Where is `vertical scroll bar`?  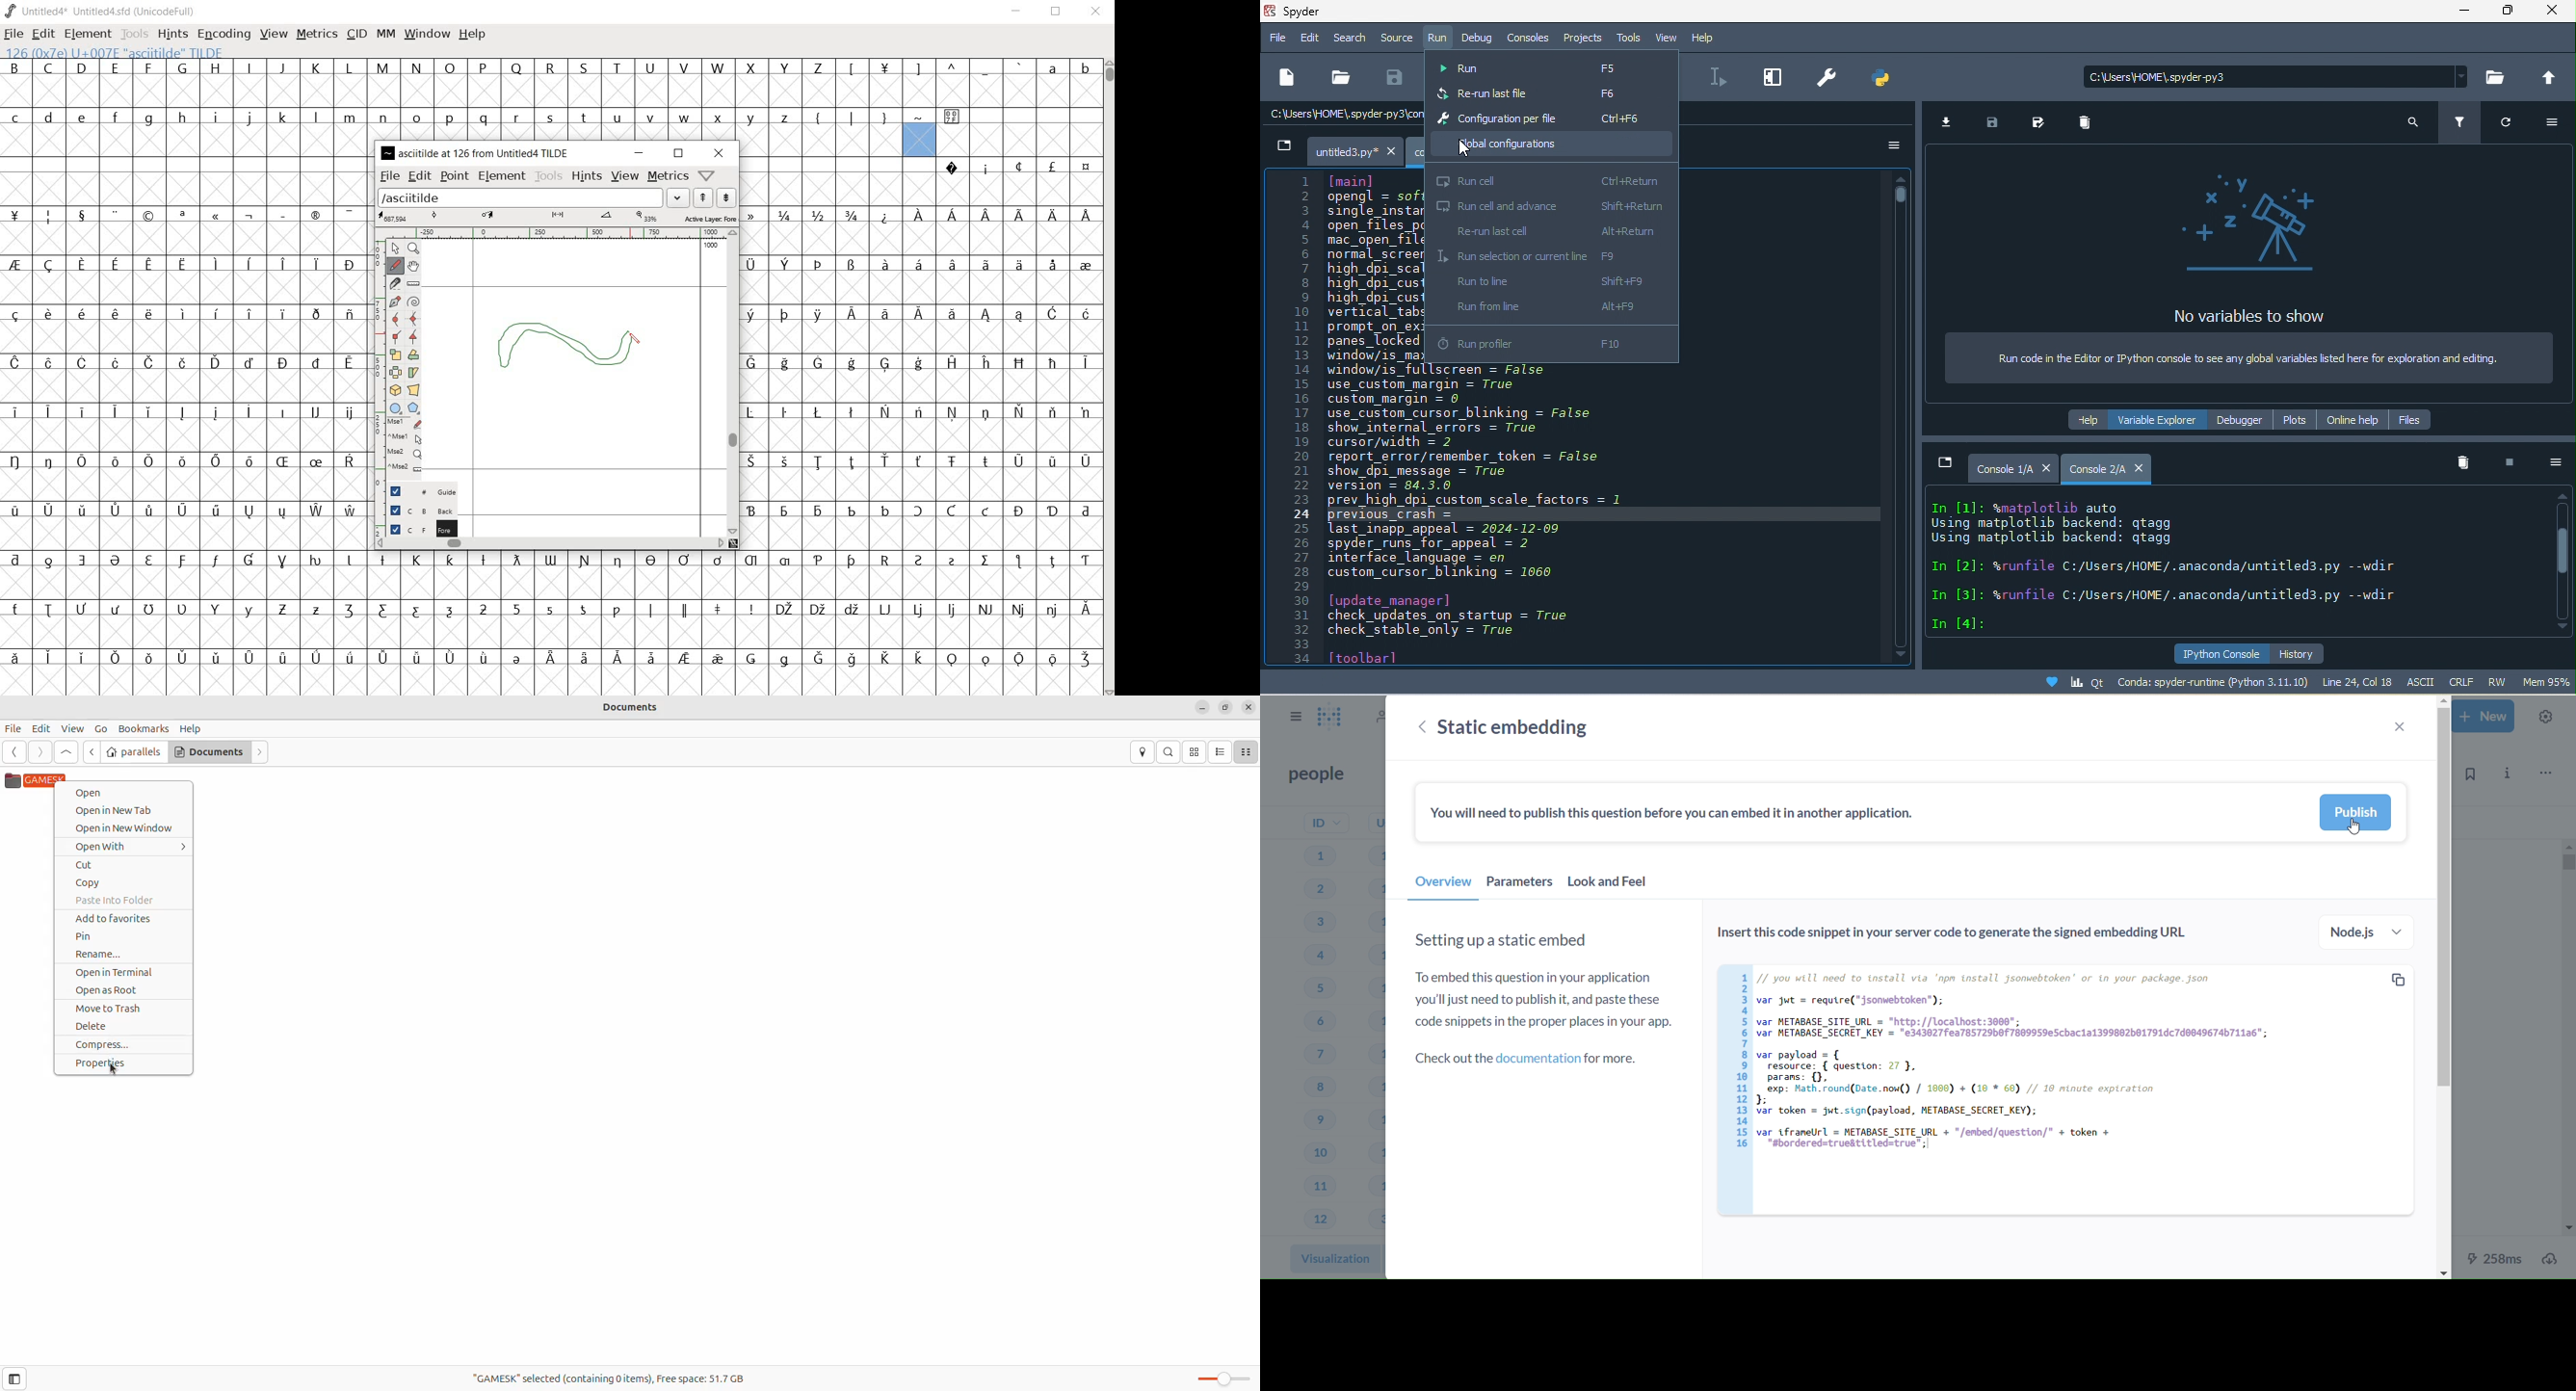 vertical scroll bar is located at coordinates (2442, 987).